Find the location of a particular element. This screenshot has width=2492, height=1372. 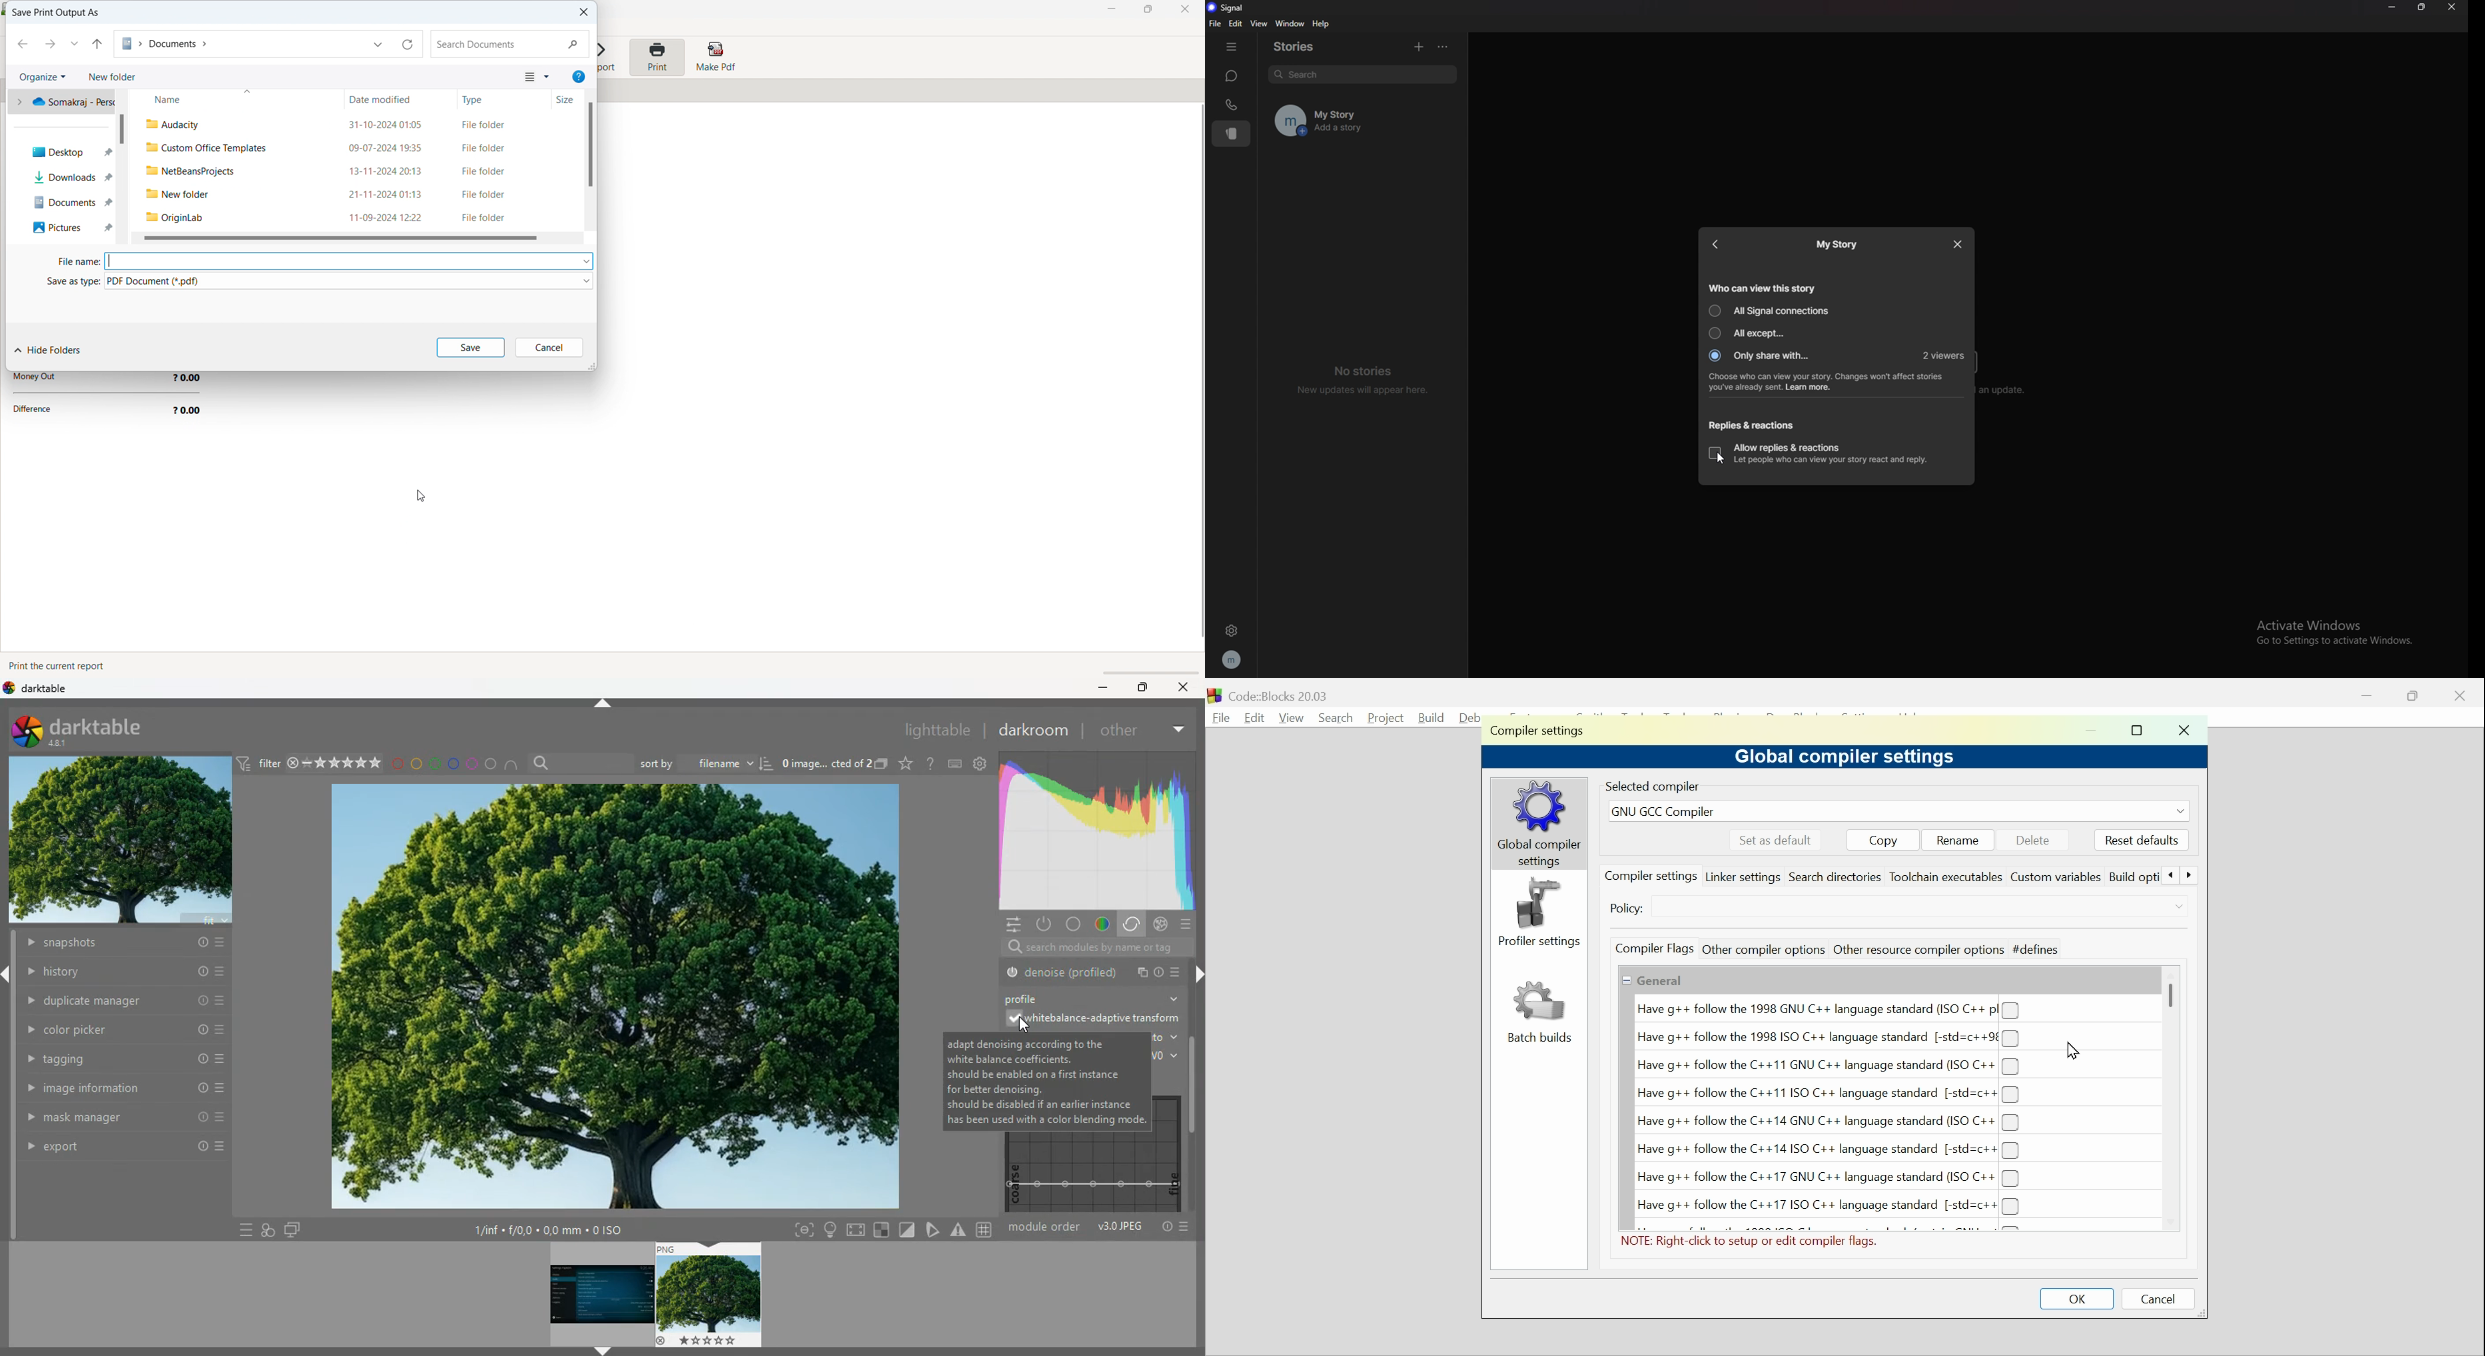

Go to Settings to activate Windows. is located at coordinates (2340, 642).